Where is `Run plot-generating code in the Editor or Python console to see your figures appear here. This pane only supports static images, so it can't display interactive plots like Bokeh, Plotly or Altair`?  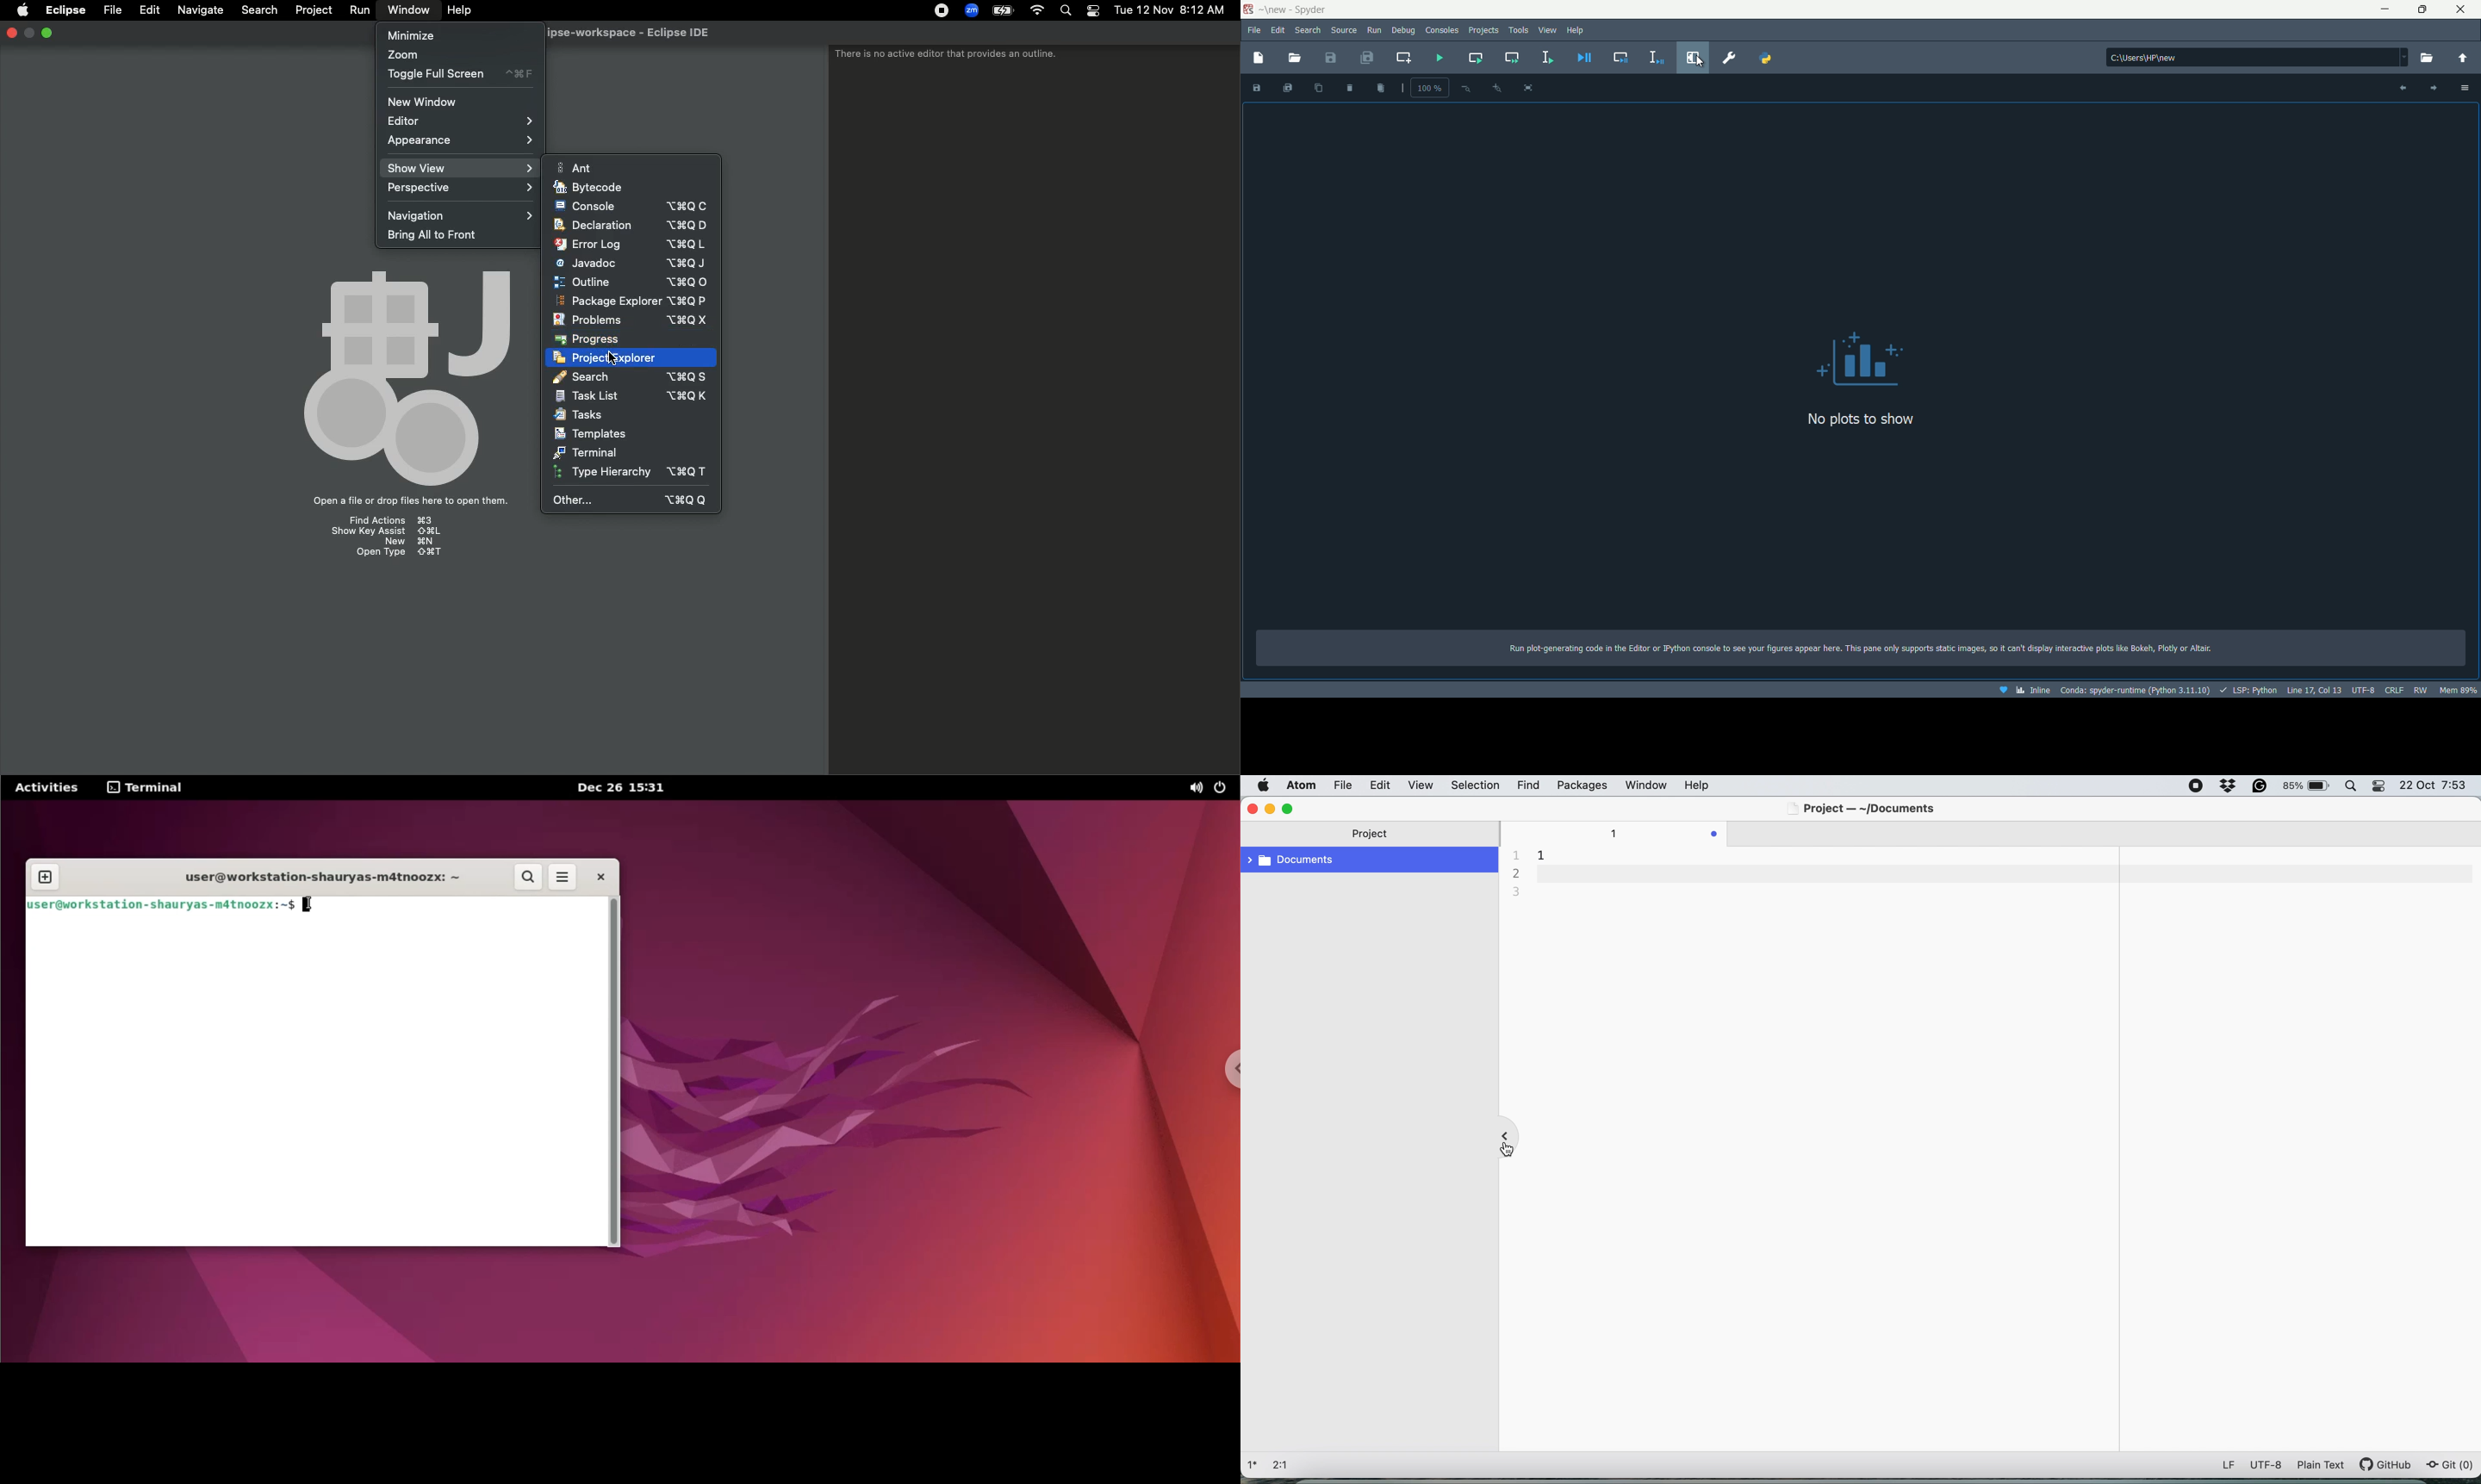 Run plot-generating code in the Editor or Python console to see your figures appear here. This pane only supports static images, so it can't display interactive plots like Bokeh, Plotly or Altair is located at coordinates (1864, 646).